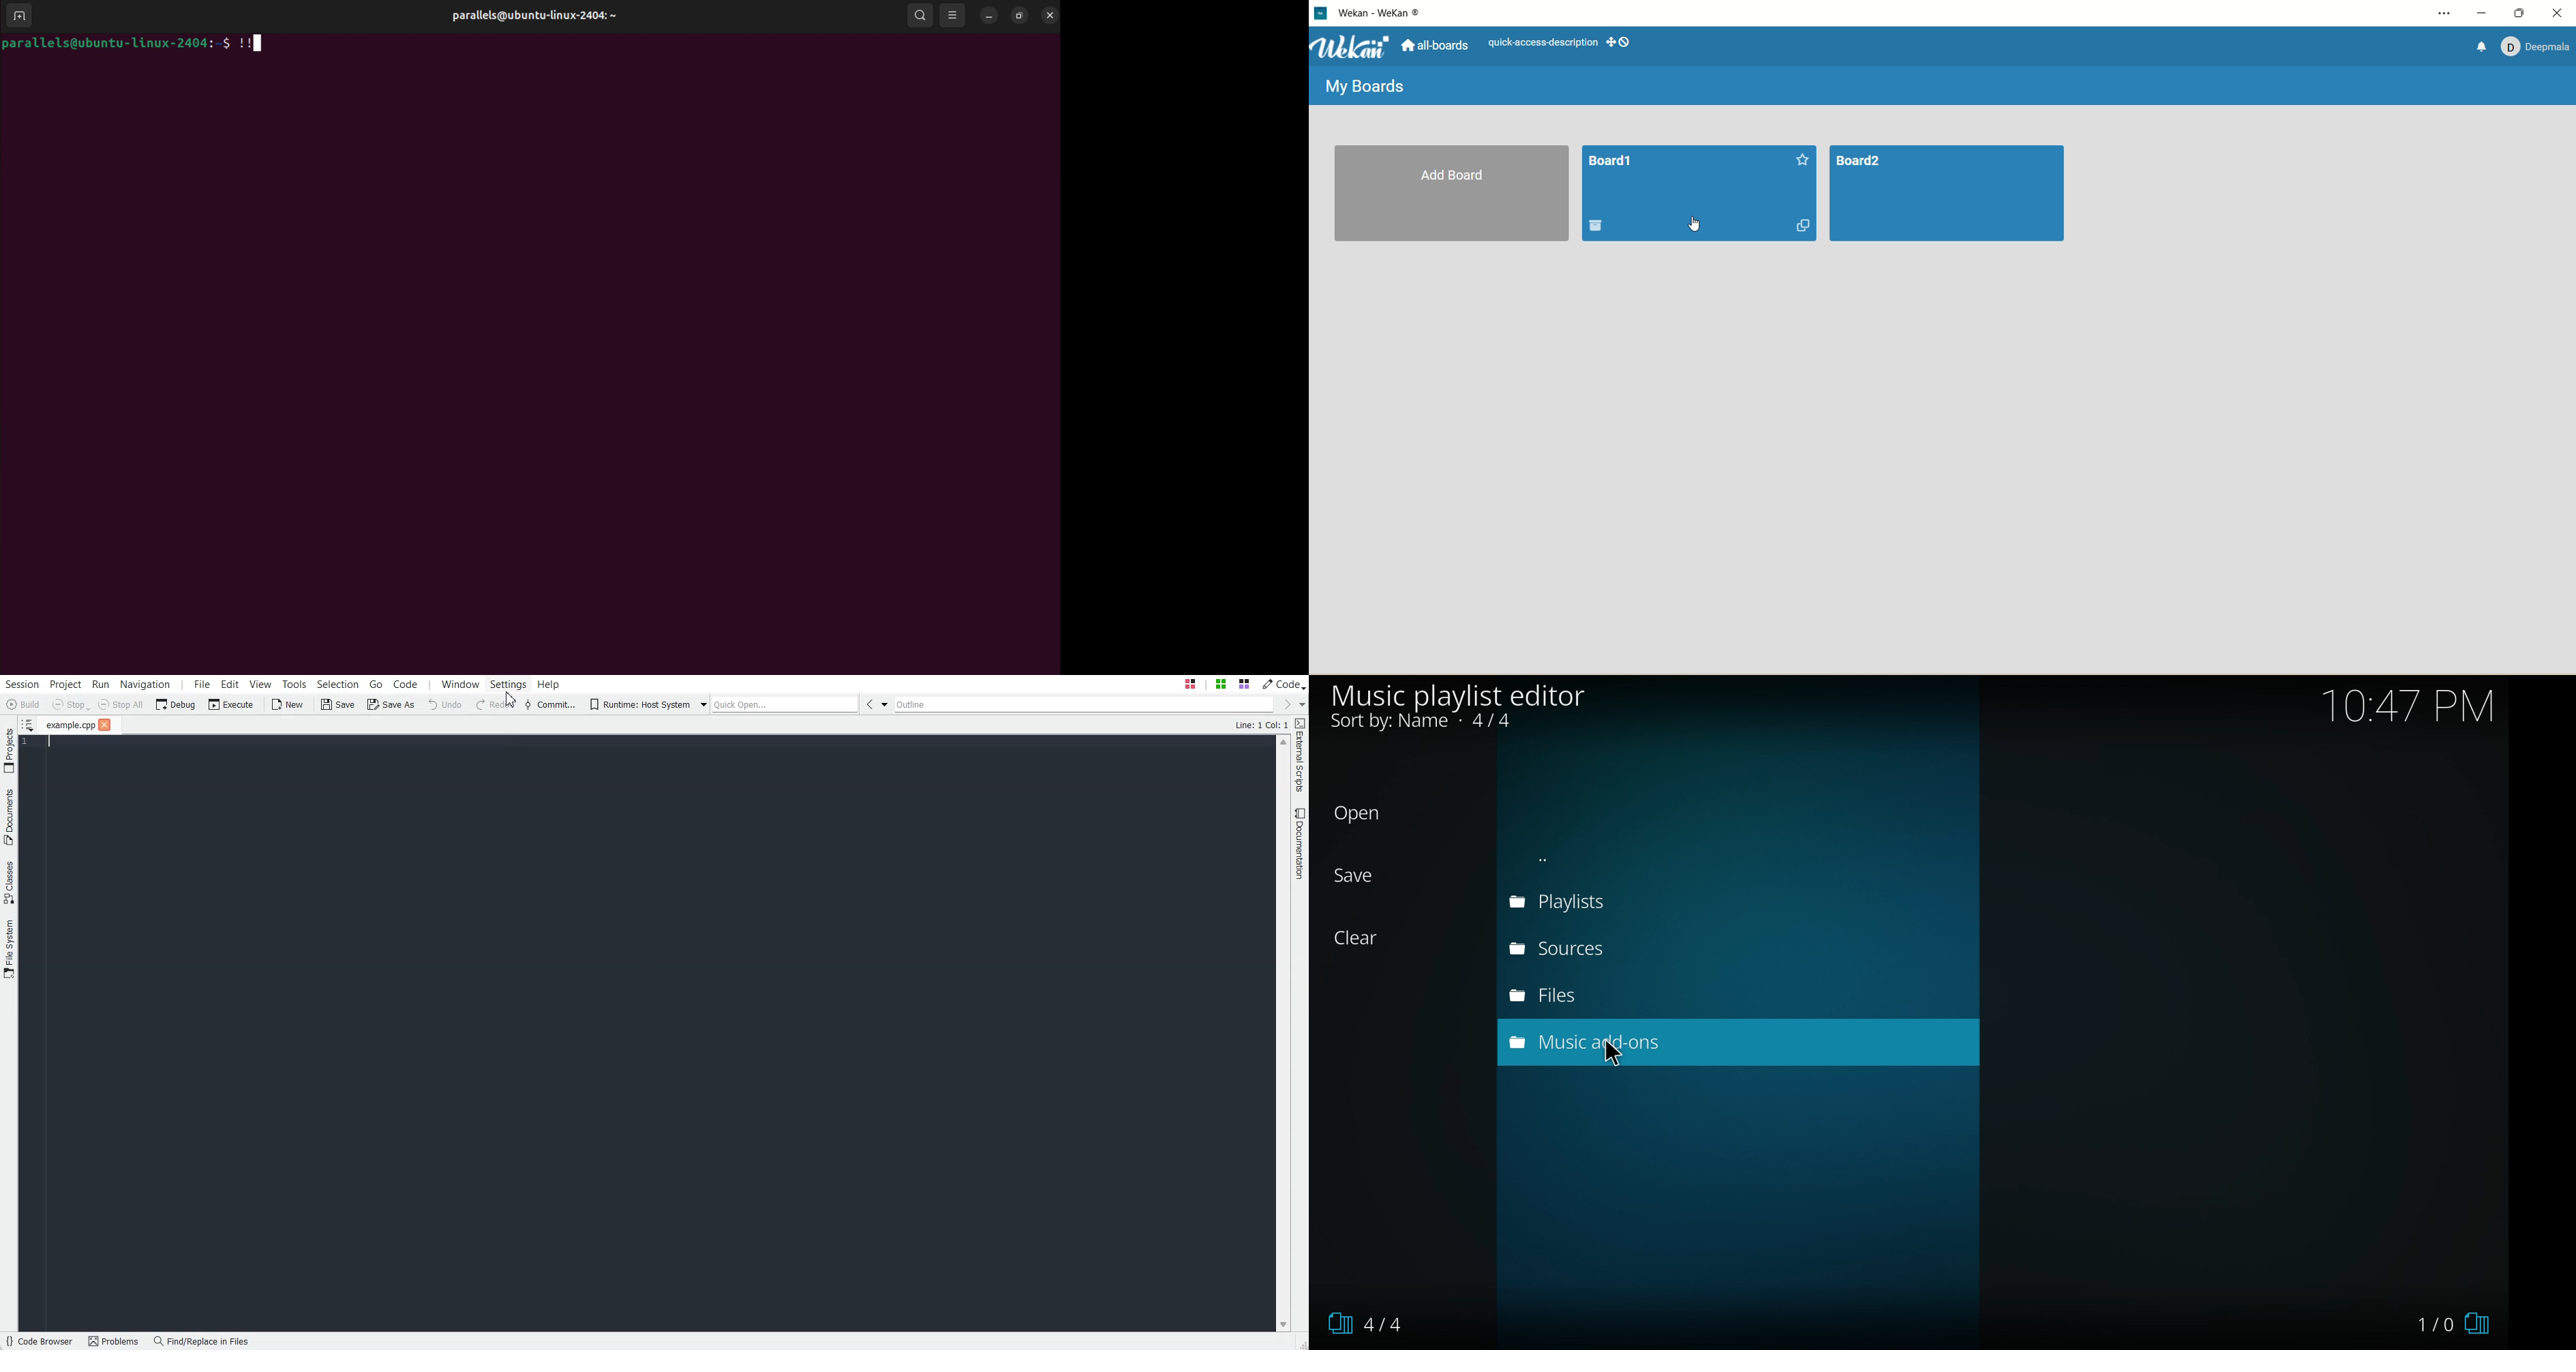 The height and width of the screenshot is (1372, 2576). I want to click on Outline, so click(1083, 704).